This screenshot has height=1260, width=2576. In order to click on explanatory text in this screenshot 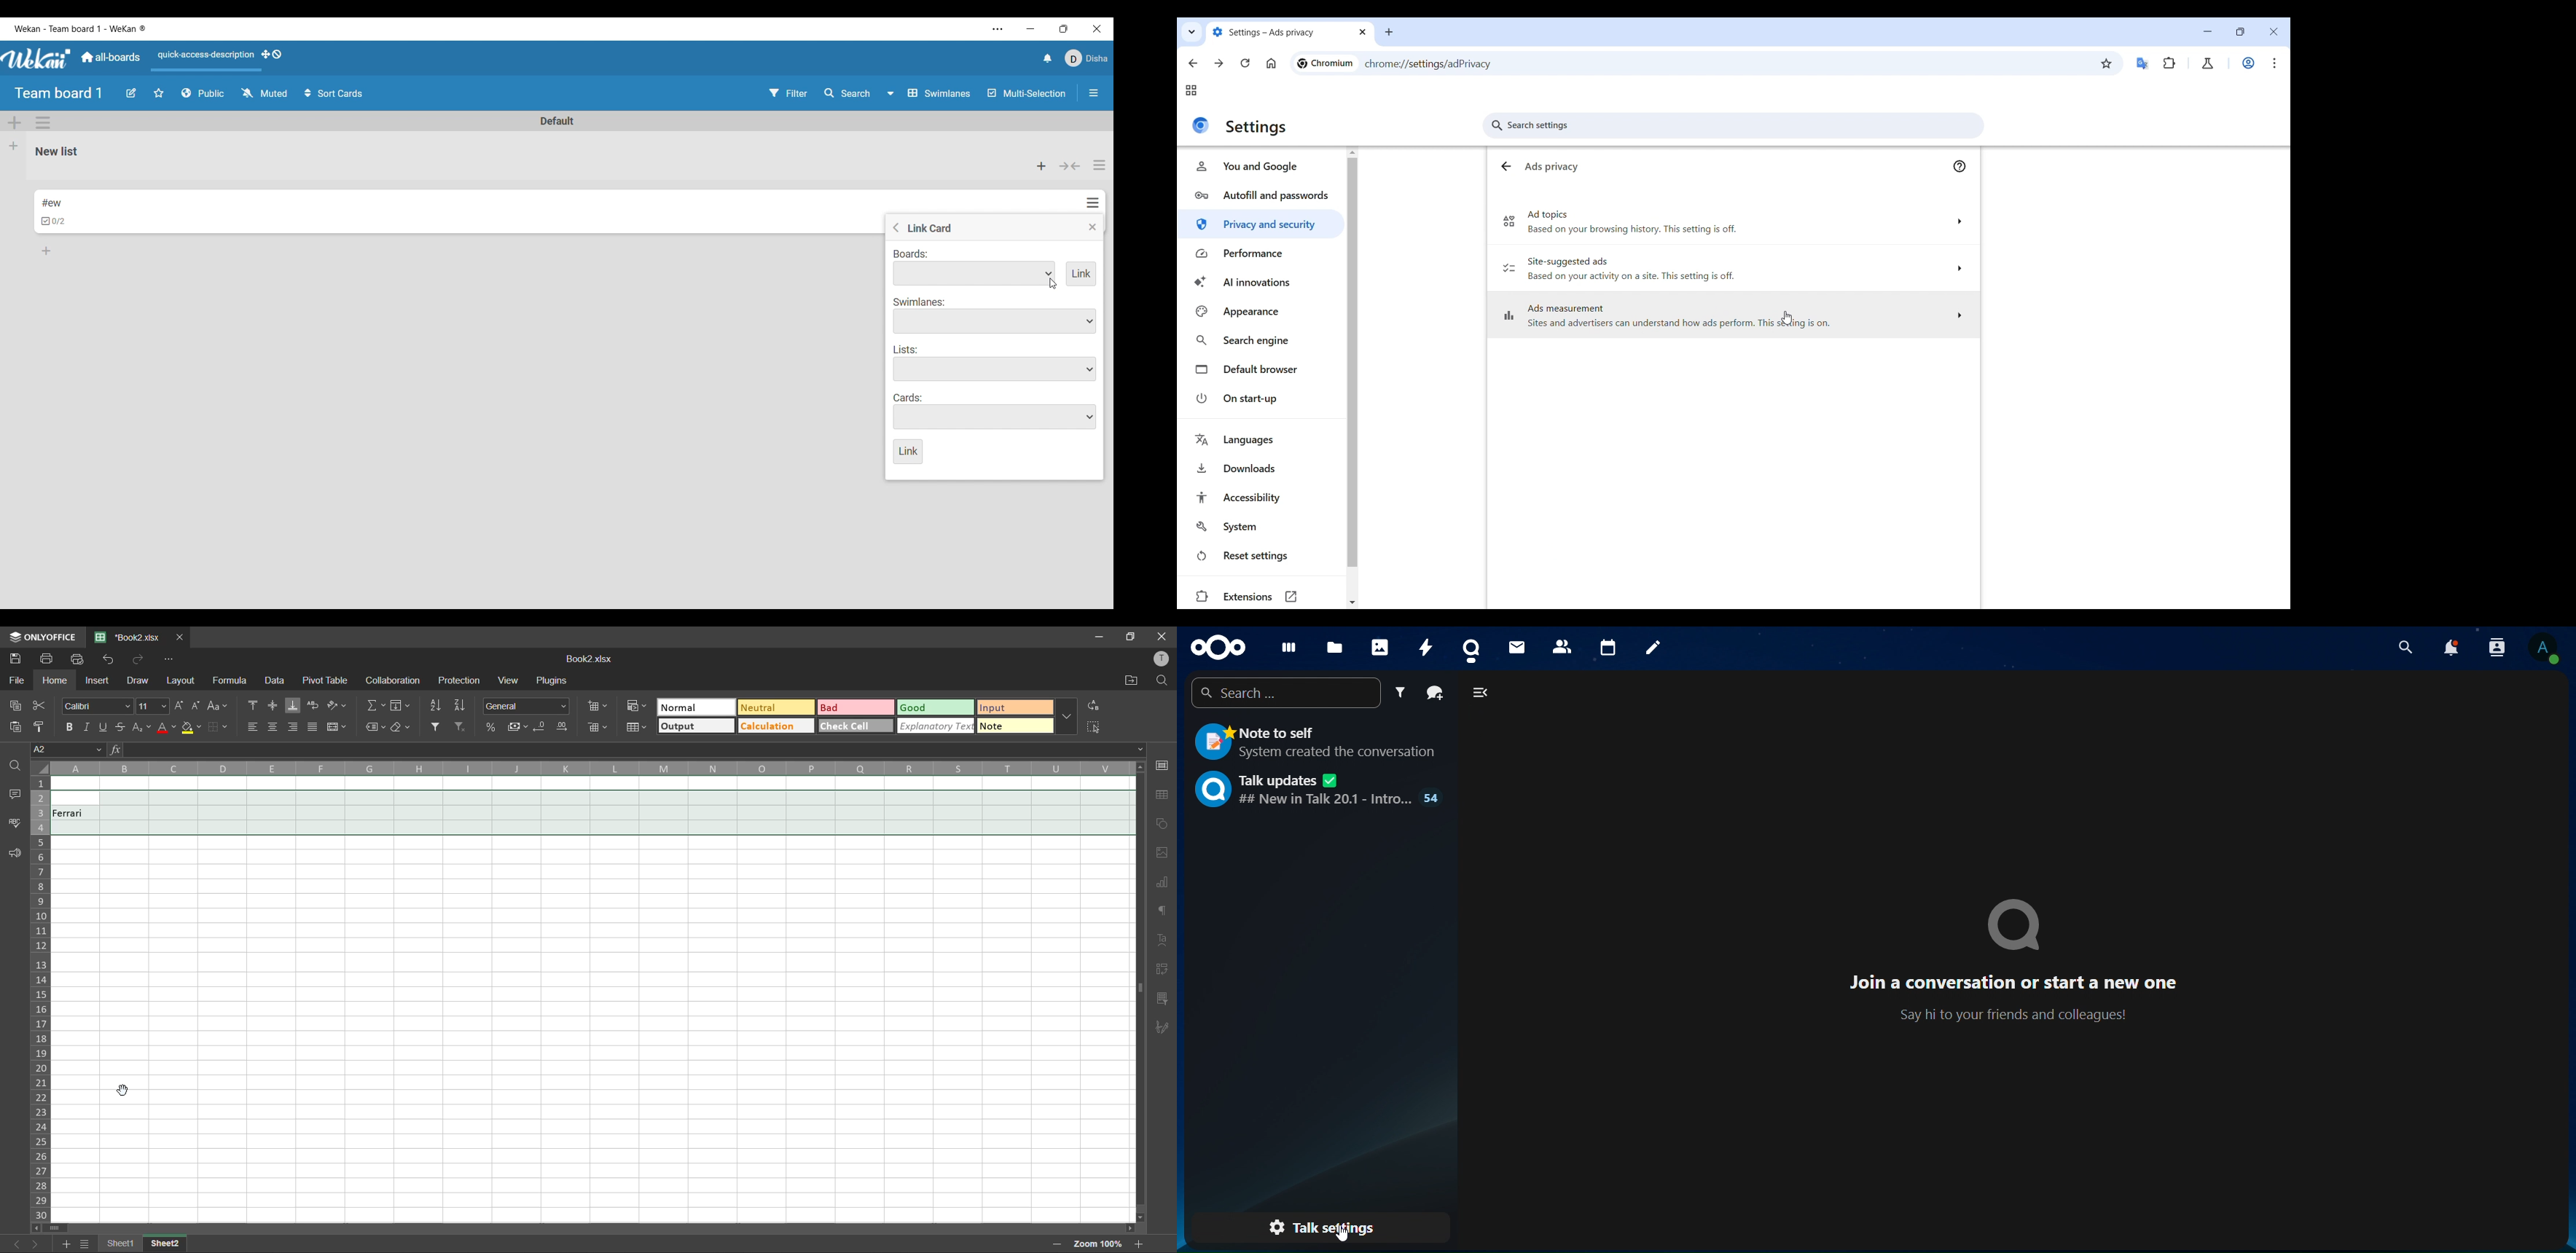, I will do `click(936, 727)`.